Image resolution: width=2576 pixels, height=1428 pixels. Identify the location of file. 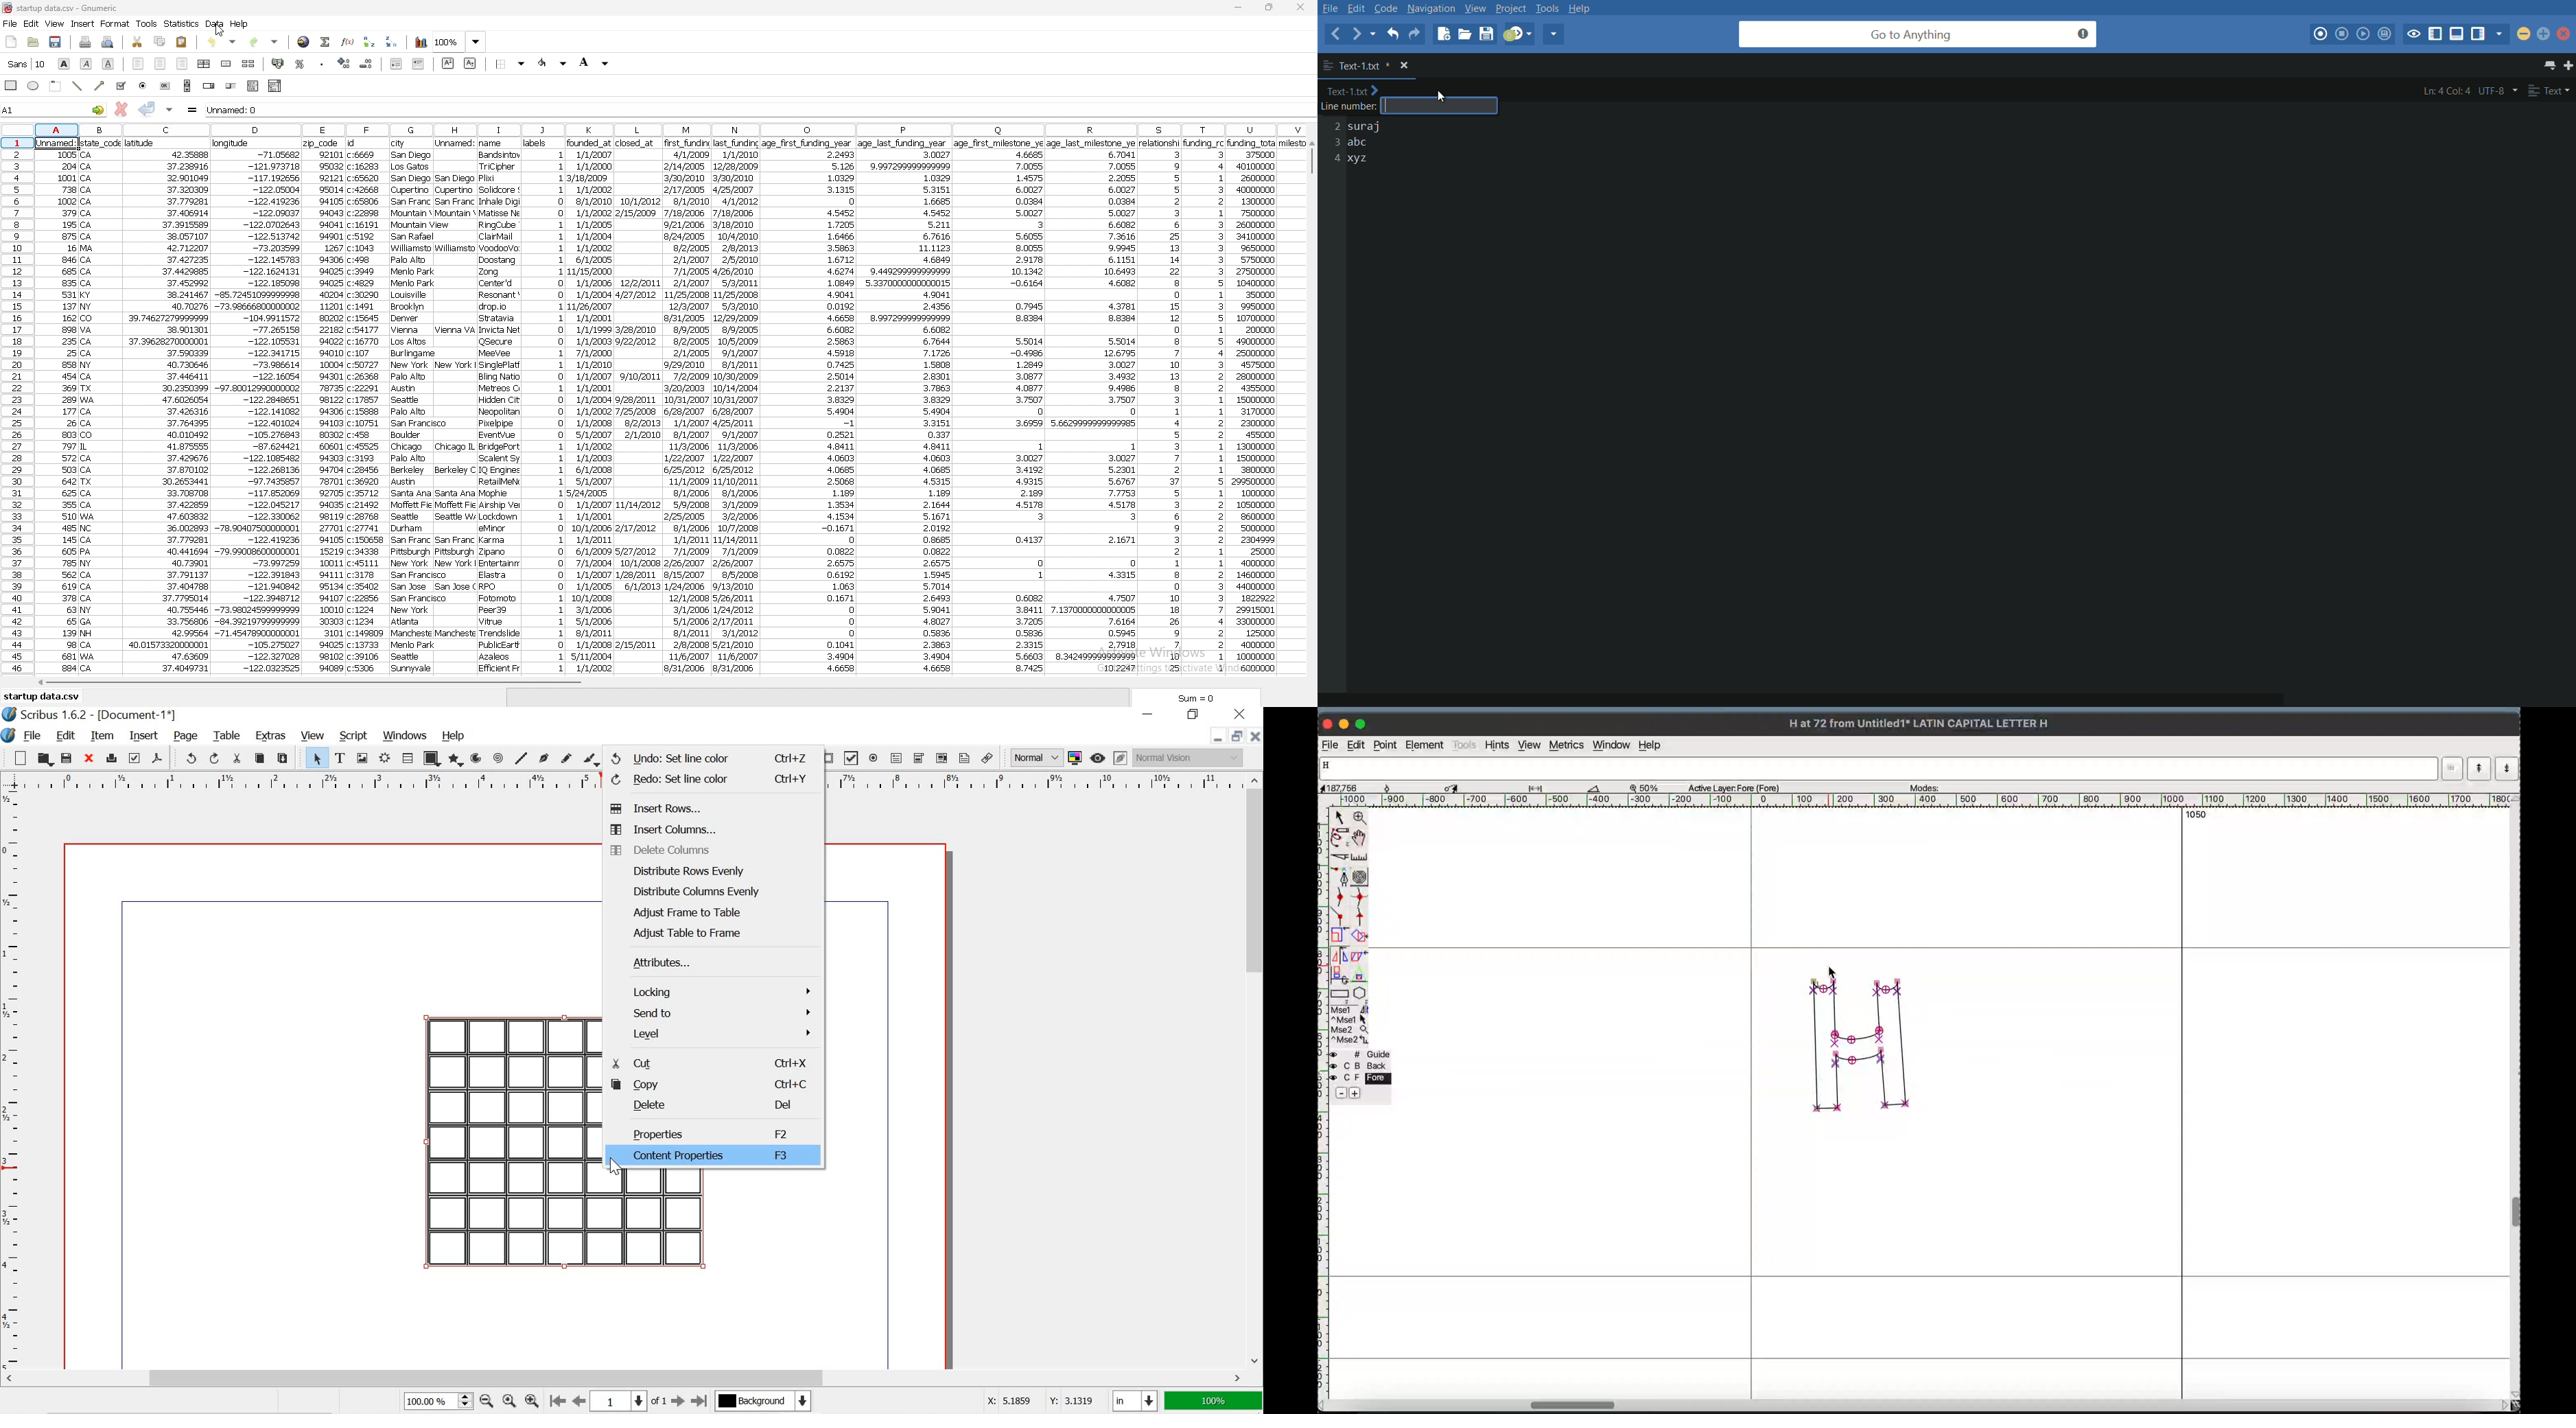
(1331, 745).